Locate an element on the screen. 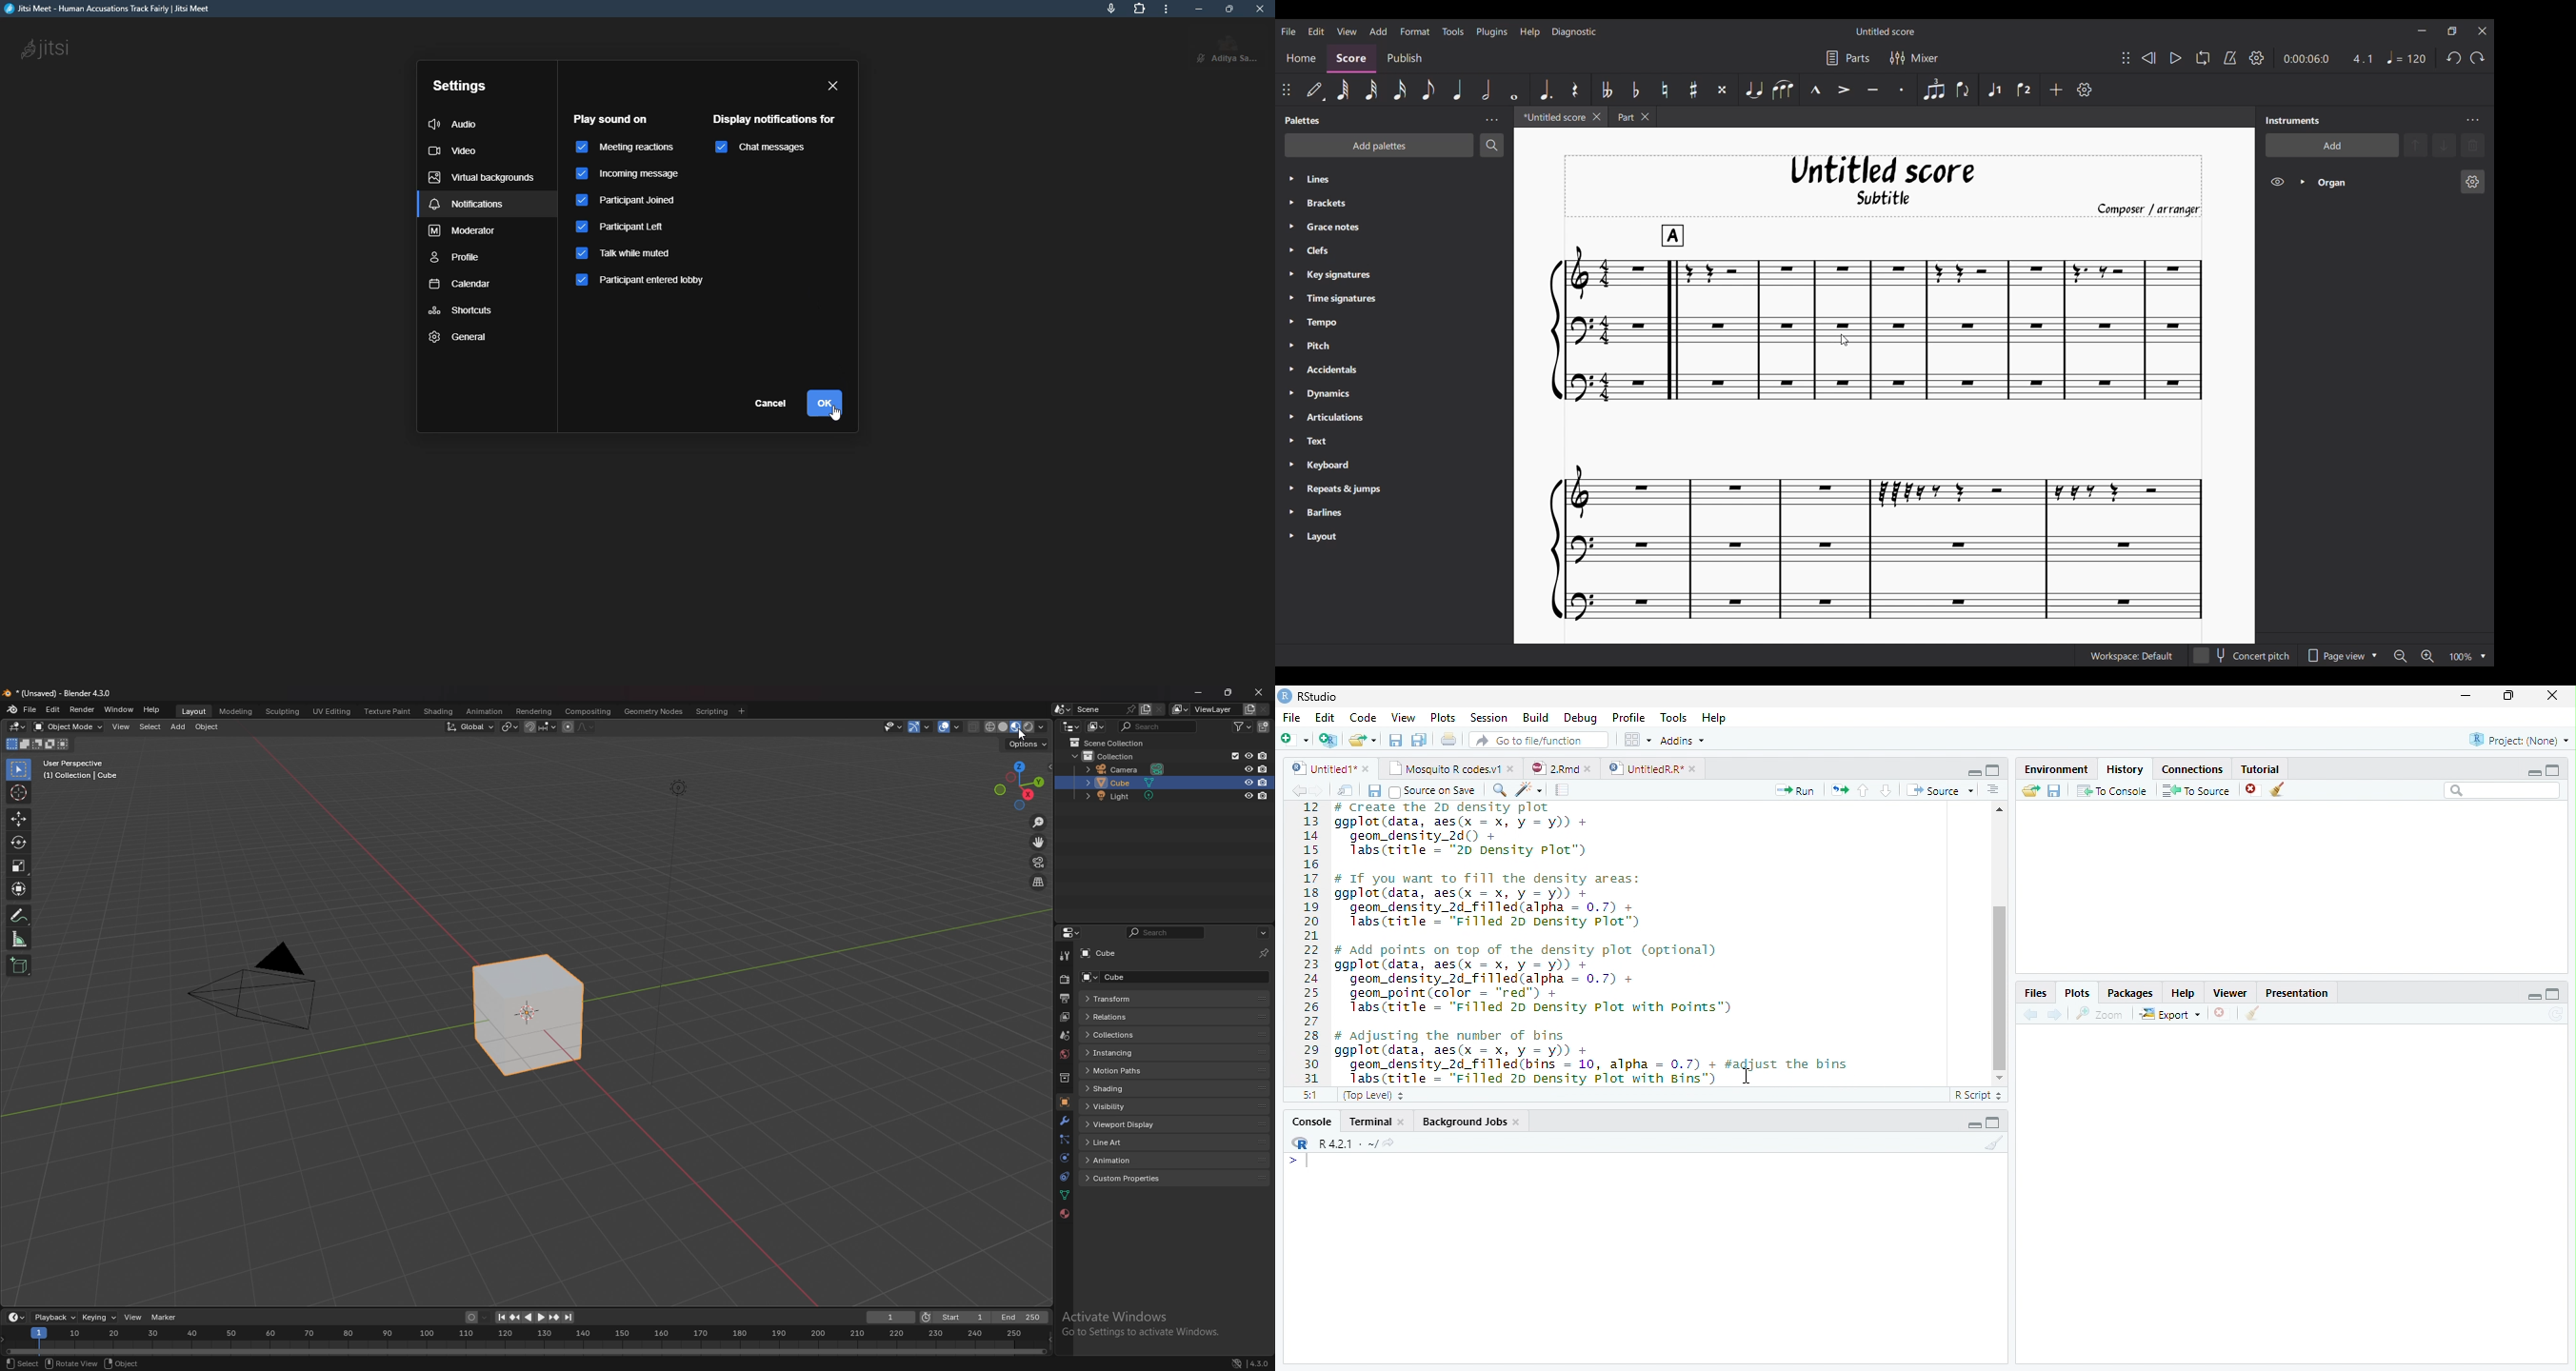 The height and width of the screenshot is (1372, 2576). up is located at coordinates (1864, 790).